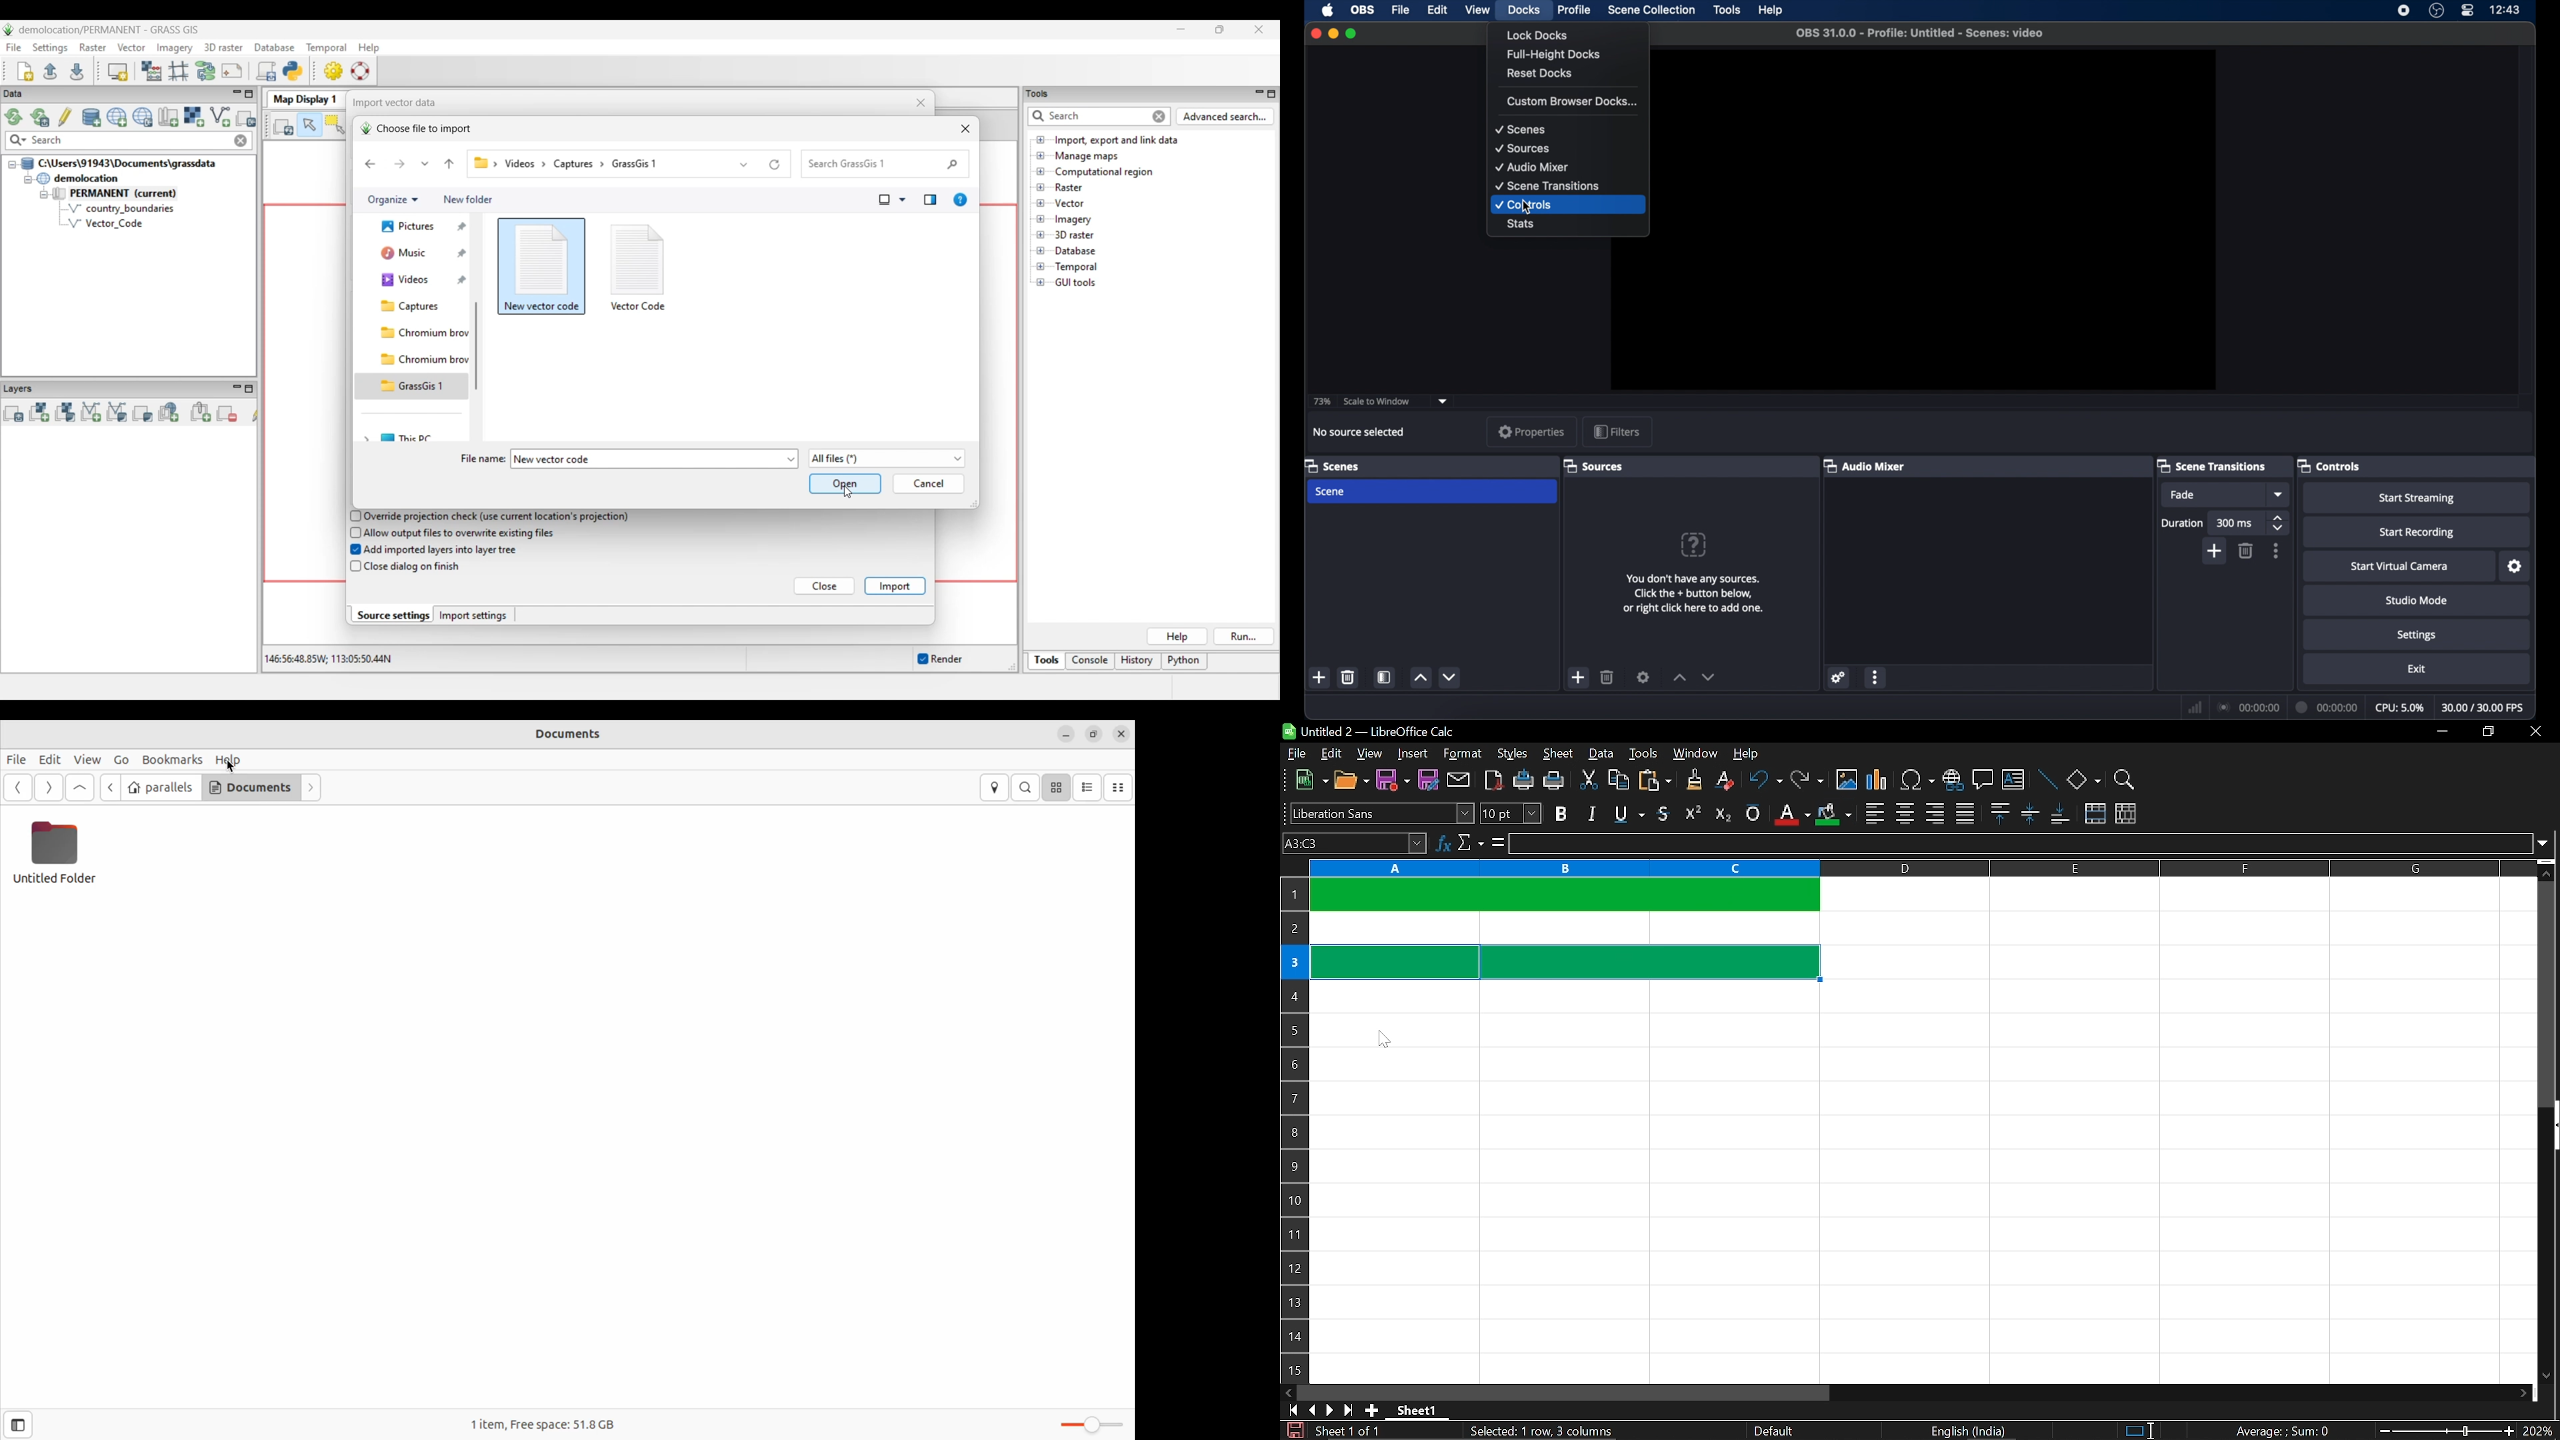 This screenshot has height=1456, width=2576. What do you see at coordinates (2487, 730) in the screenshot?
I see `restore down` at bounding box center [2487, 730].